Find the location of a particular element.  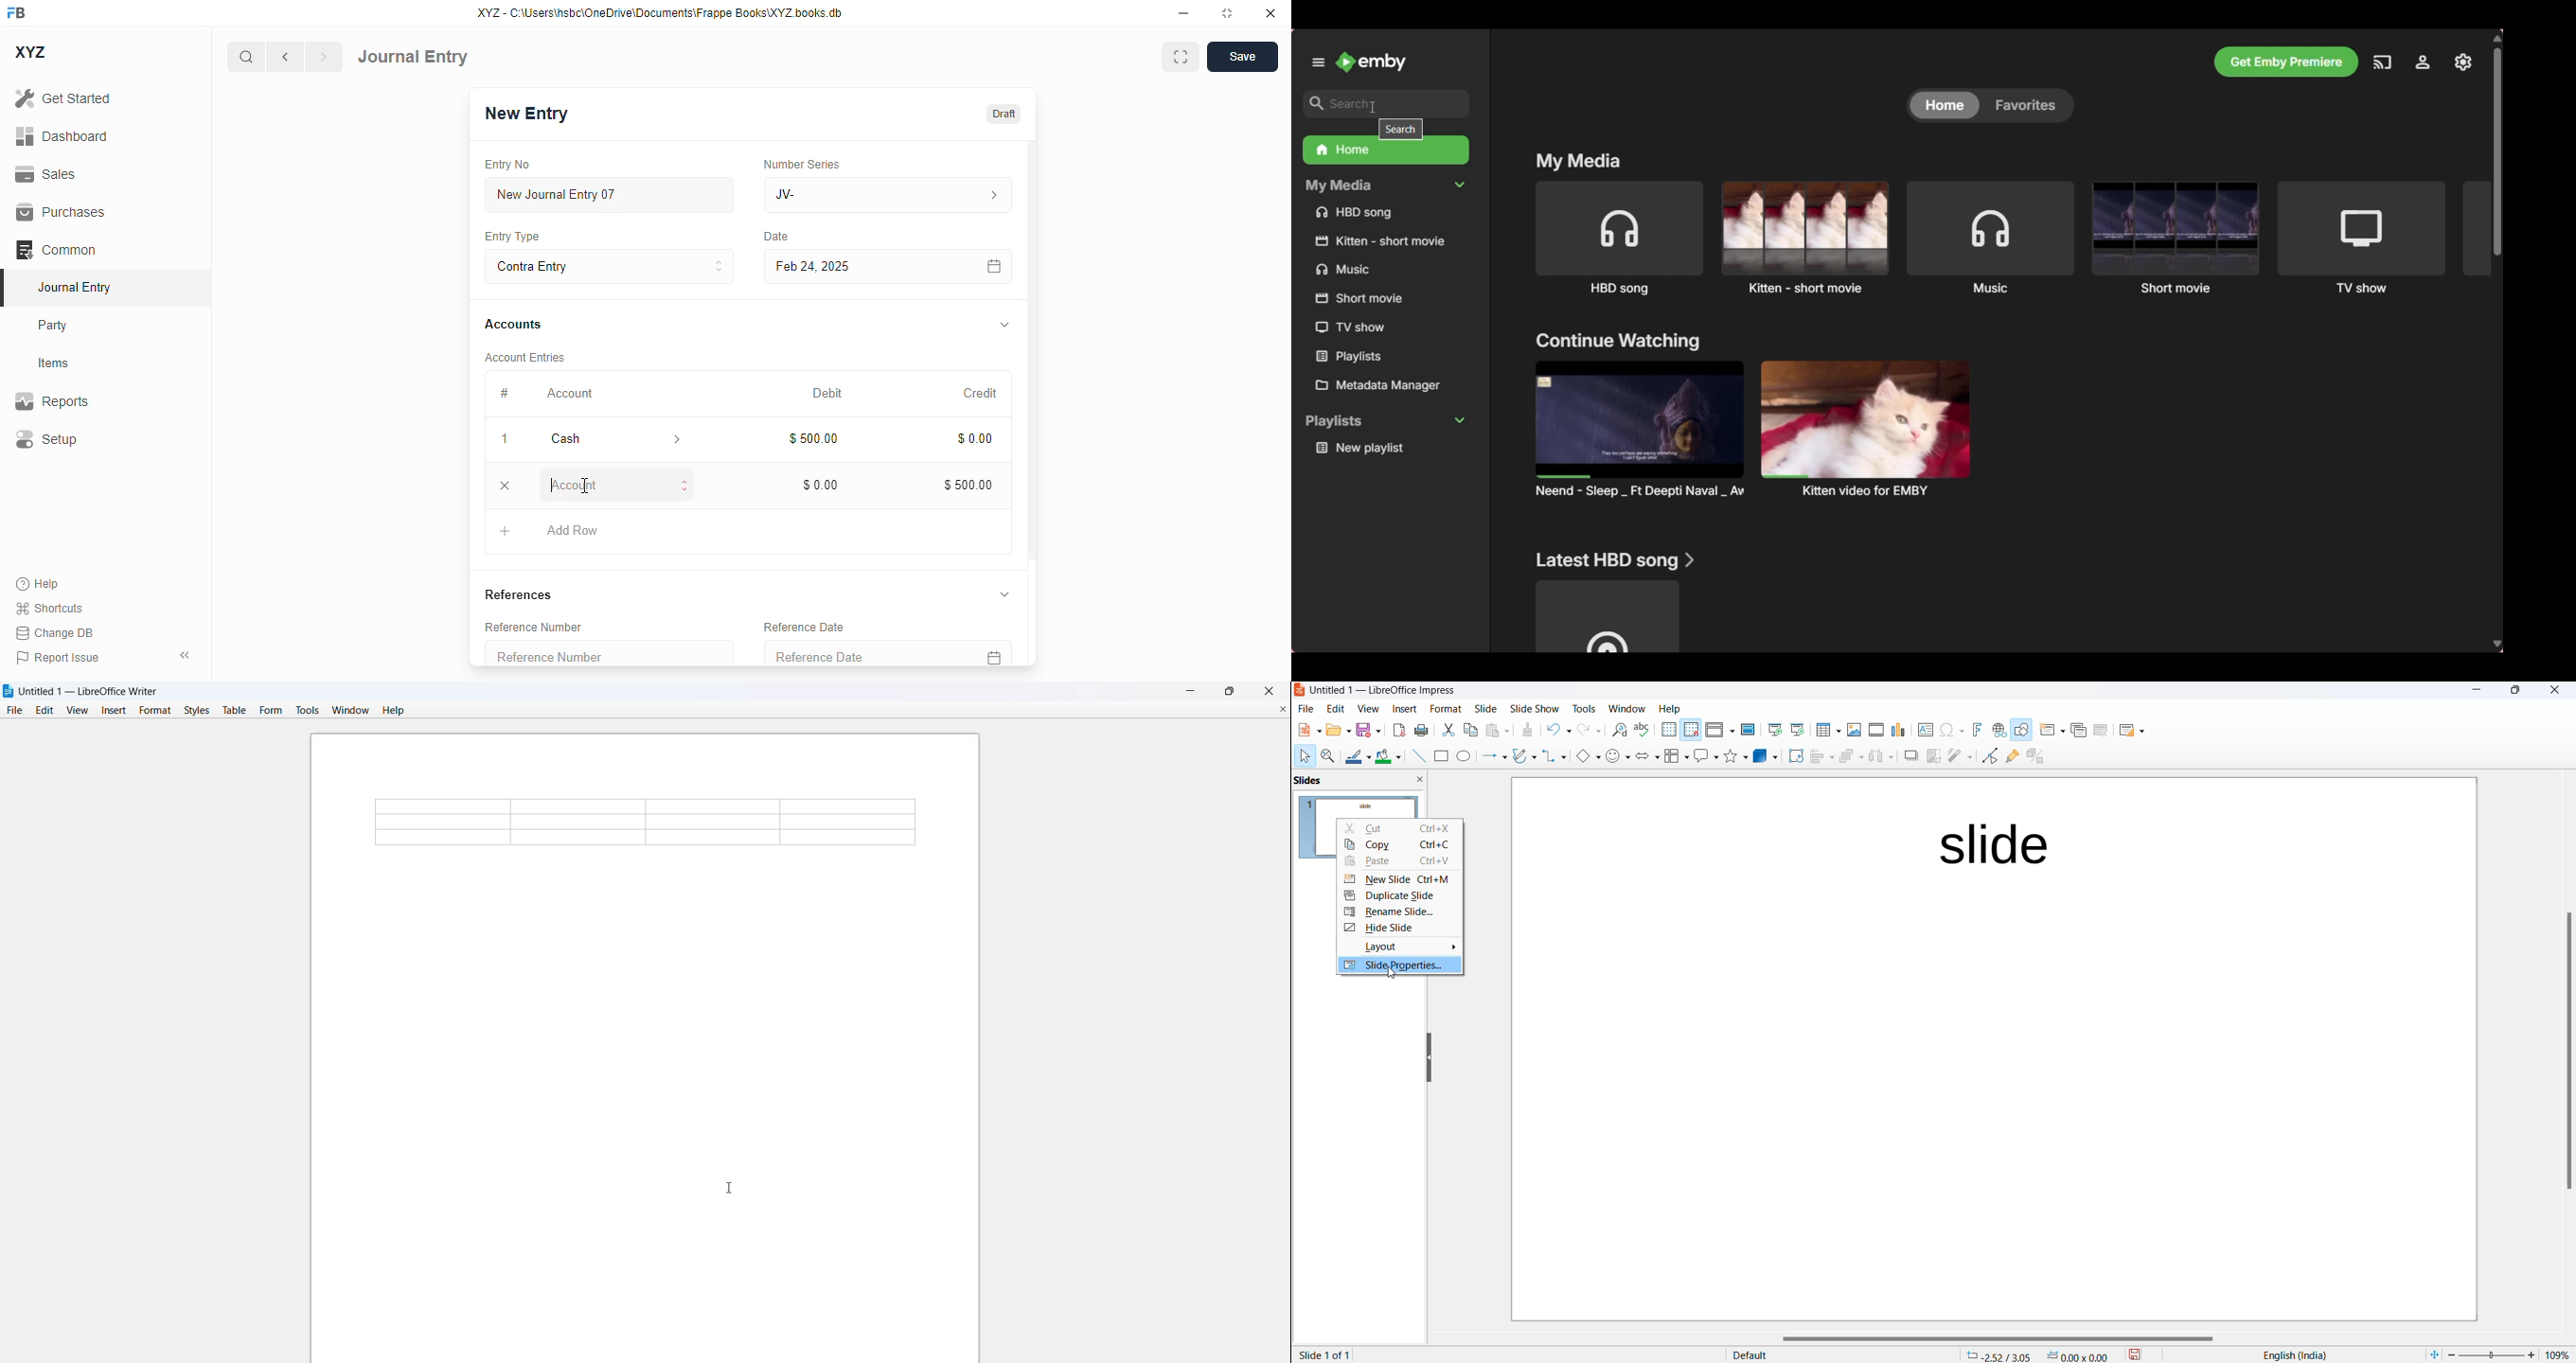

tools is located at coordinates (1585, 708).